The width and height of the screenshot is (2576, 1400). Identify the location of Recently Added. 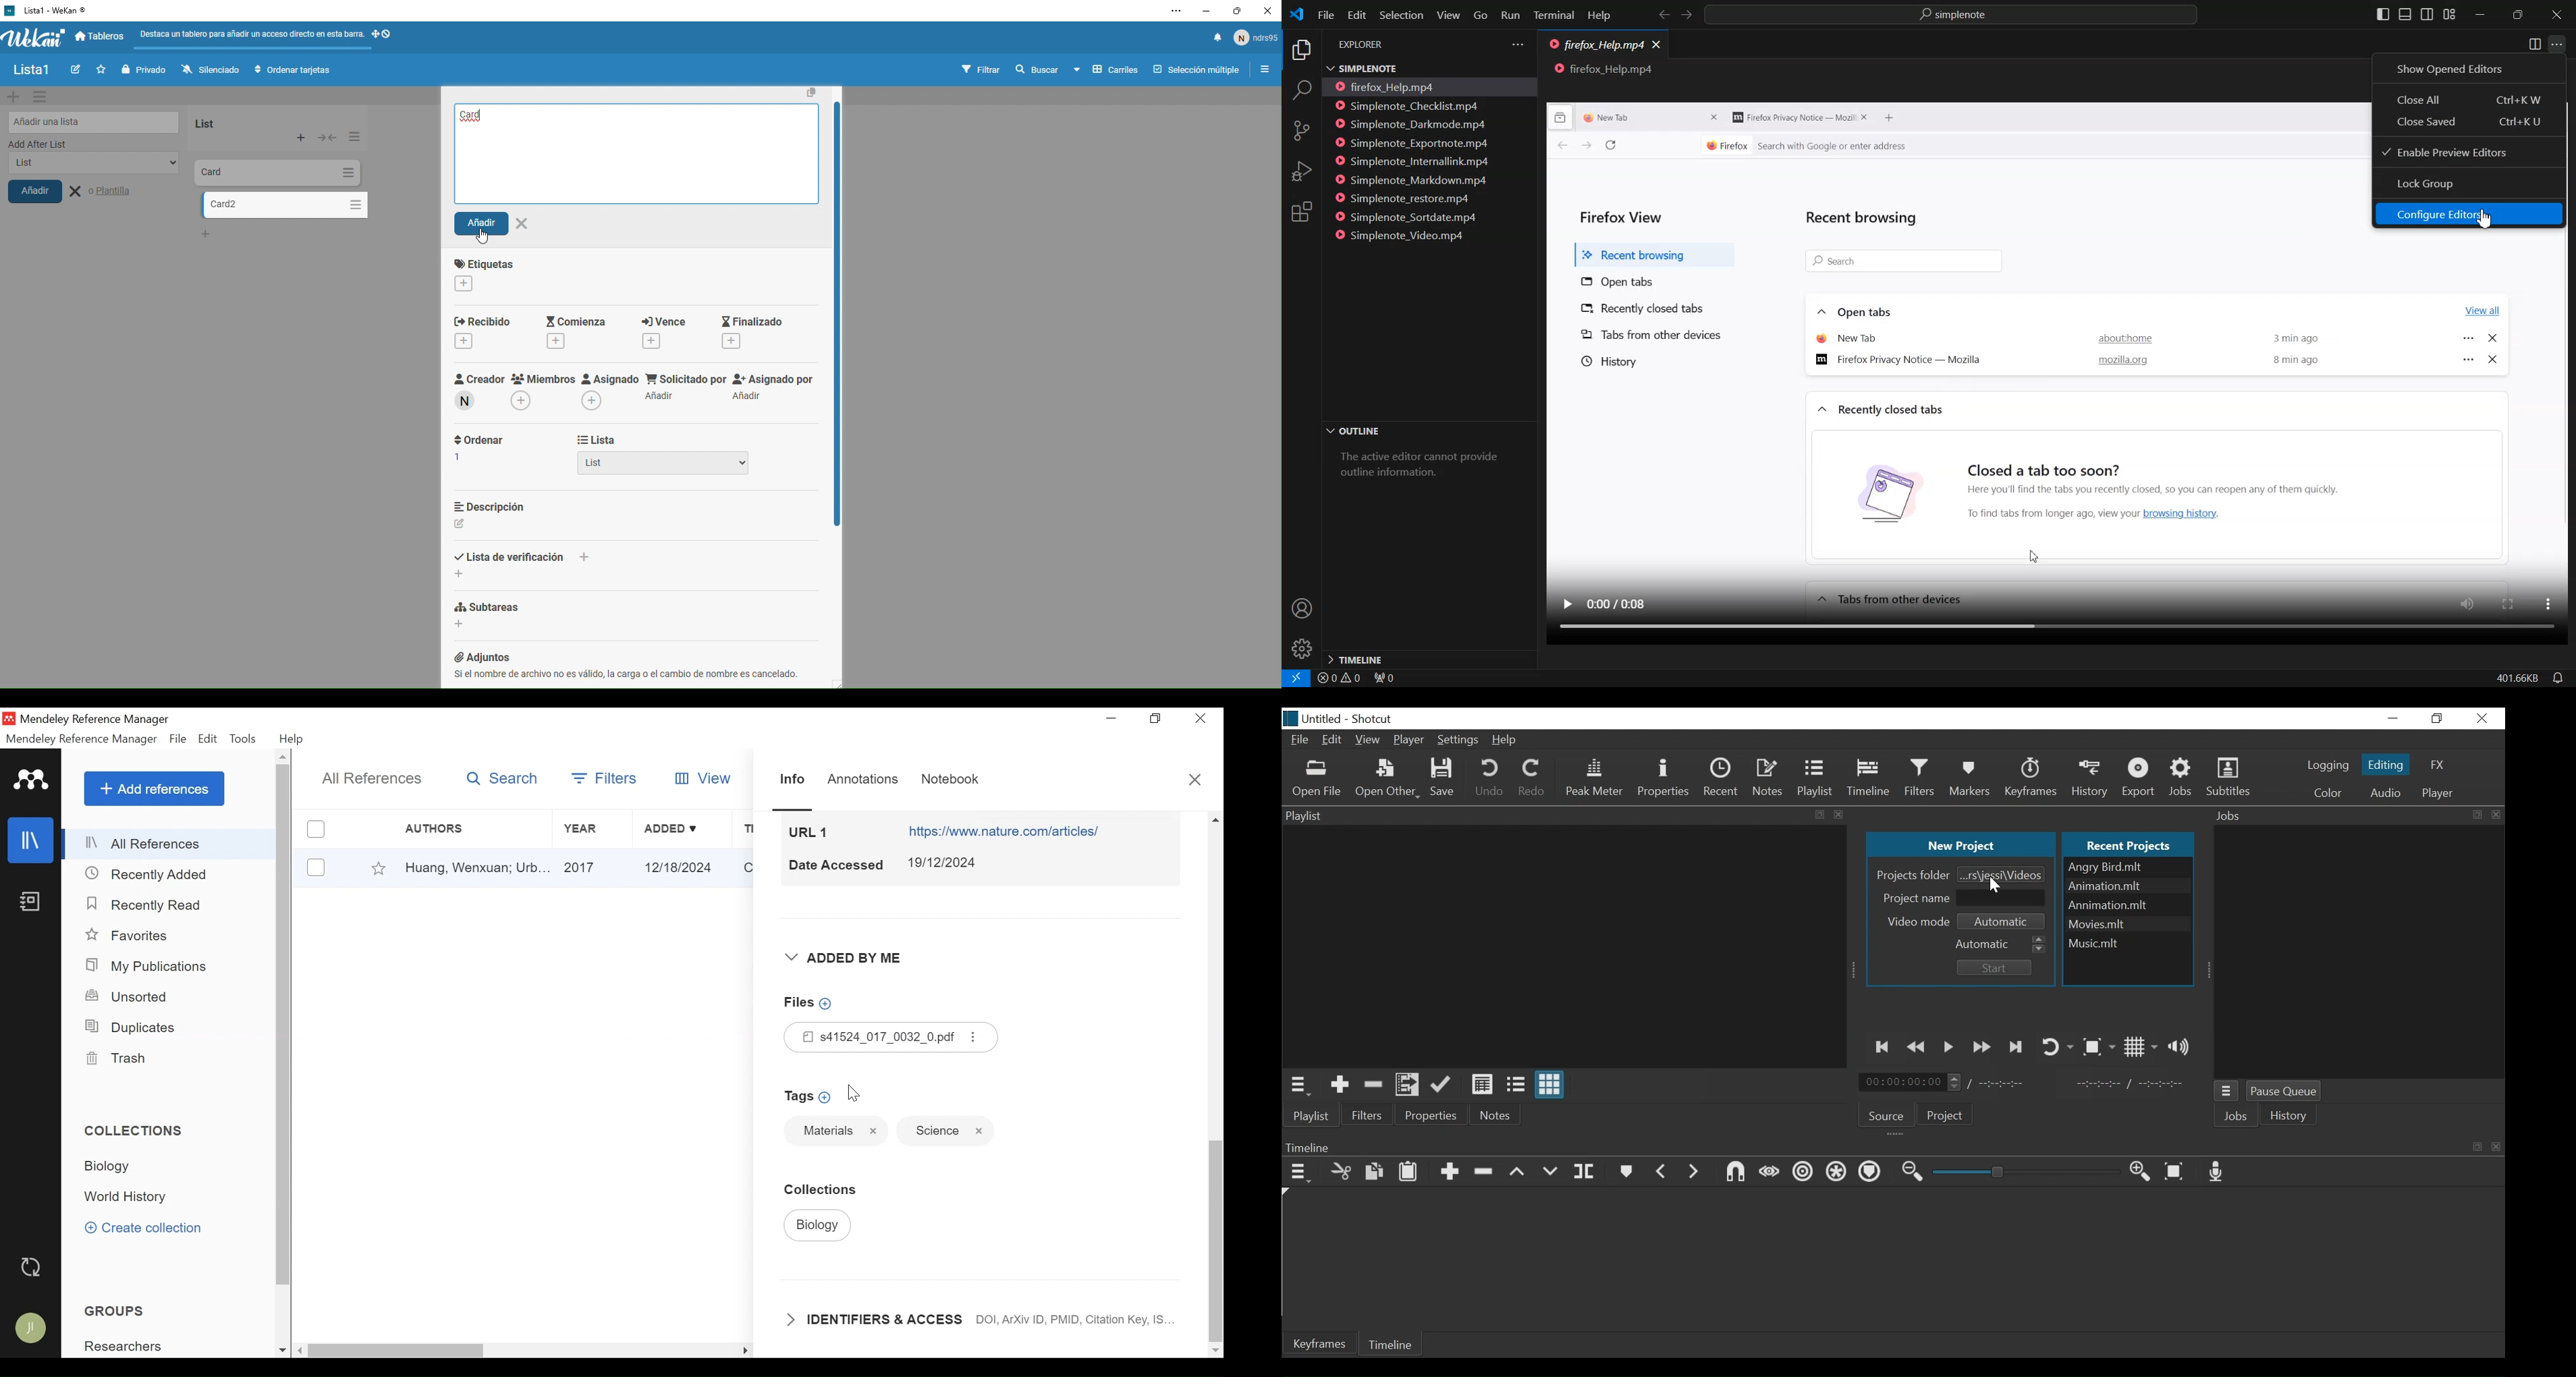
(150, 875).